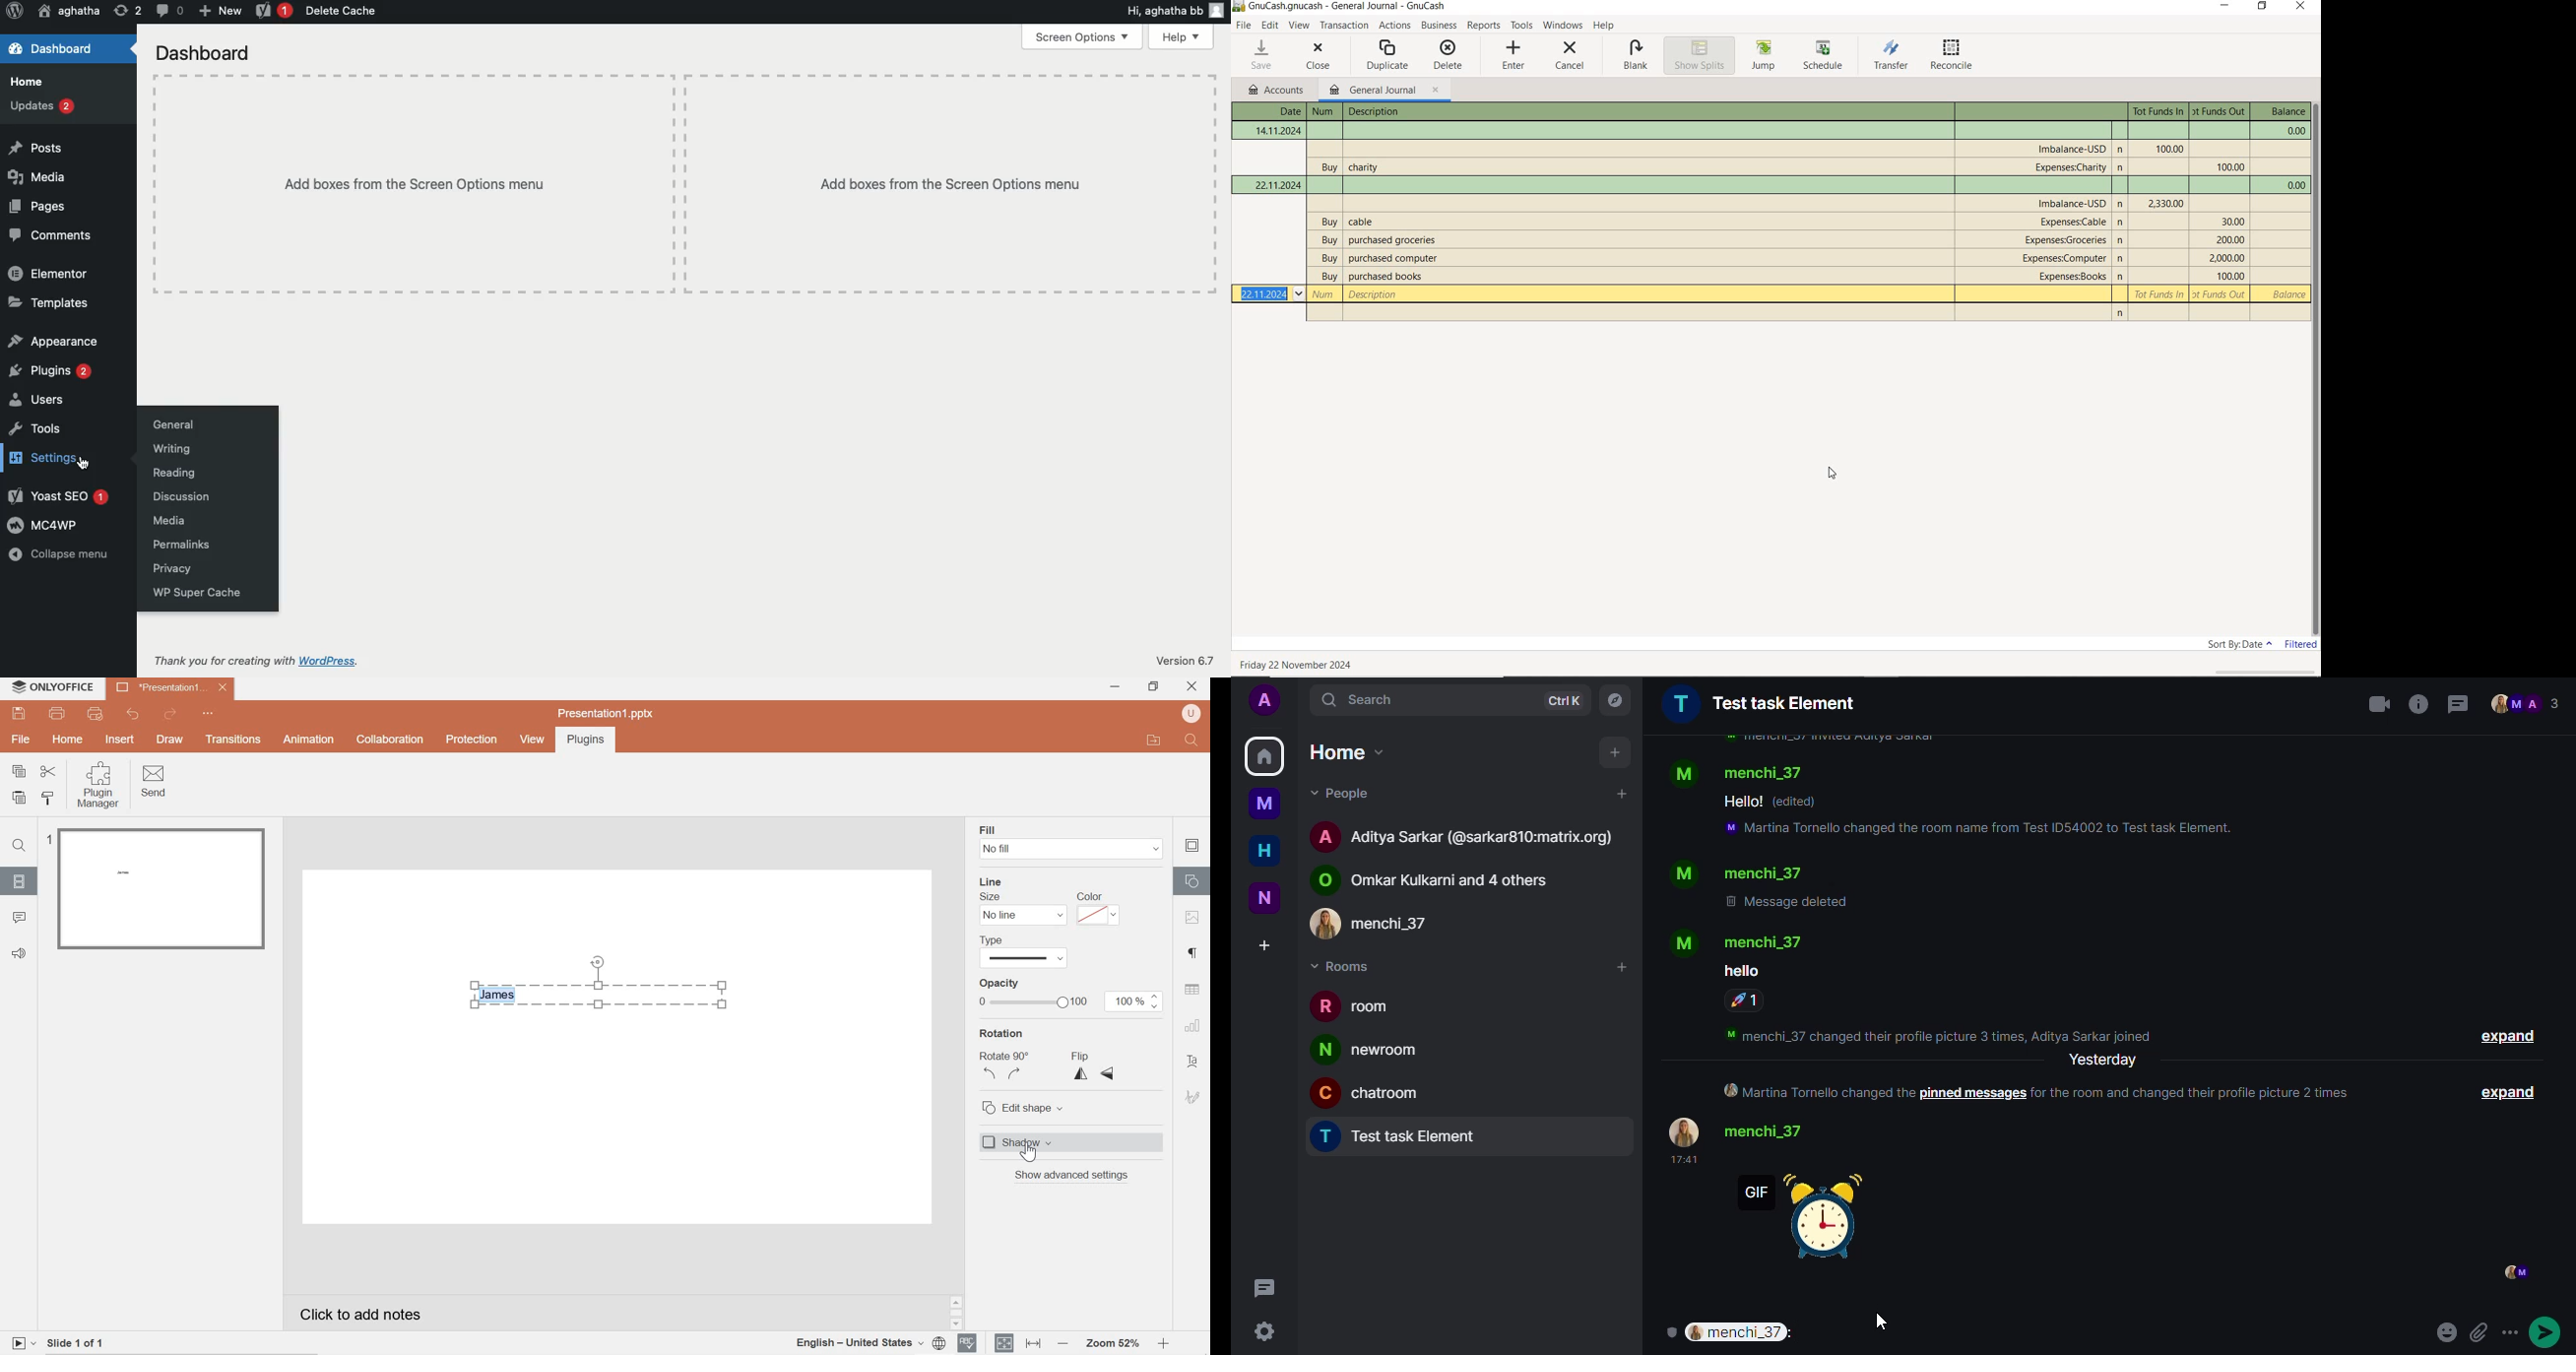 This screenshot has height=1372, width=2576. Describe the element at coordinates (180, 546) in the screenshot. I see `Permalinks` at that location.